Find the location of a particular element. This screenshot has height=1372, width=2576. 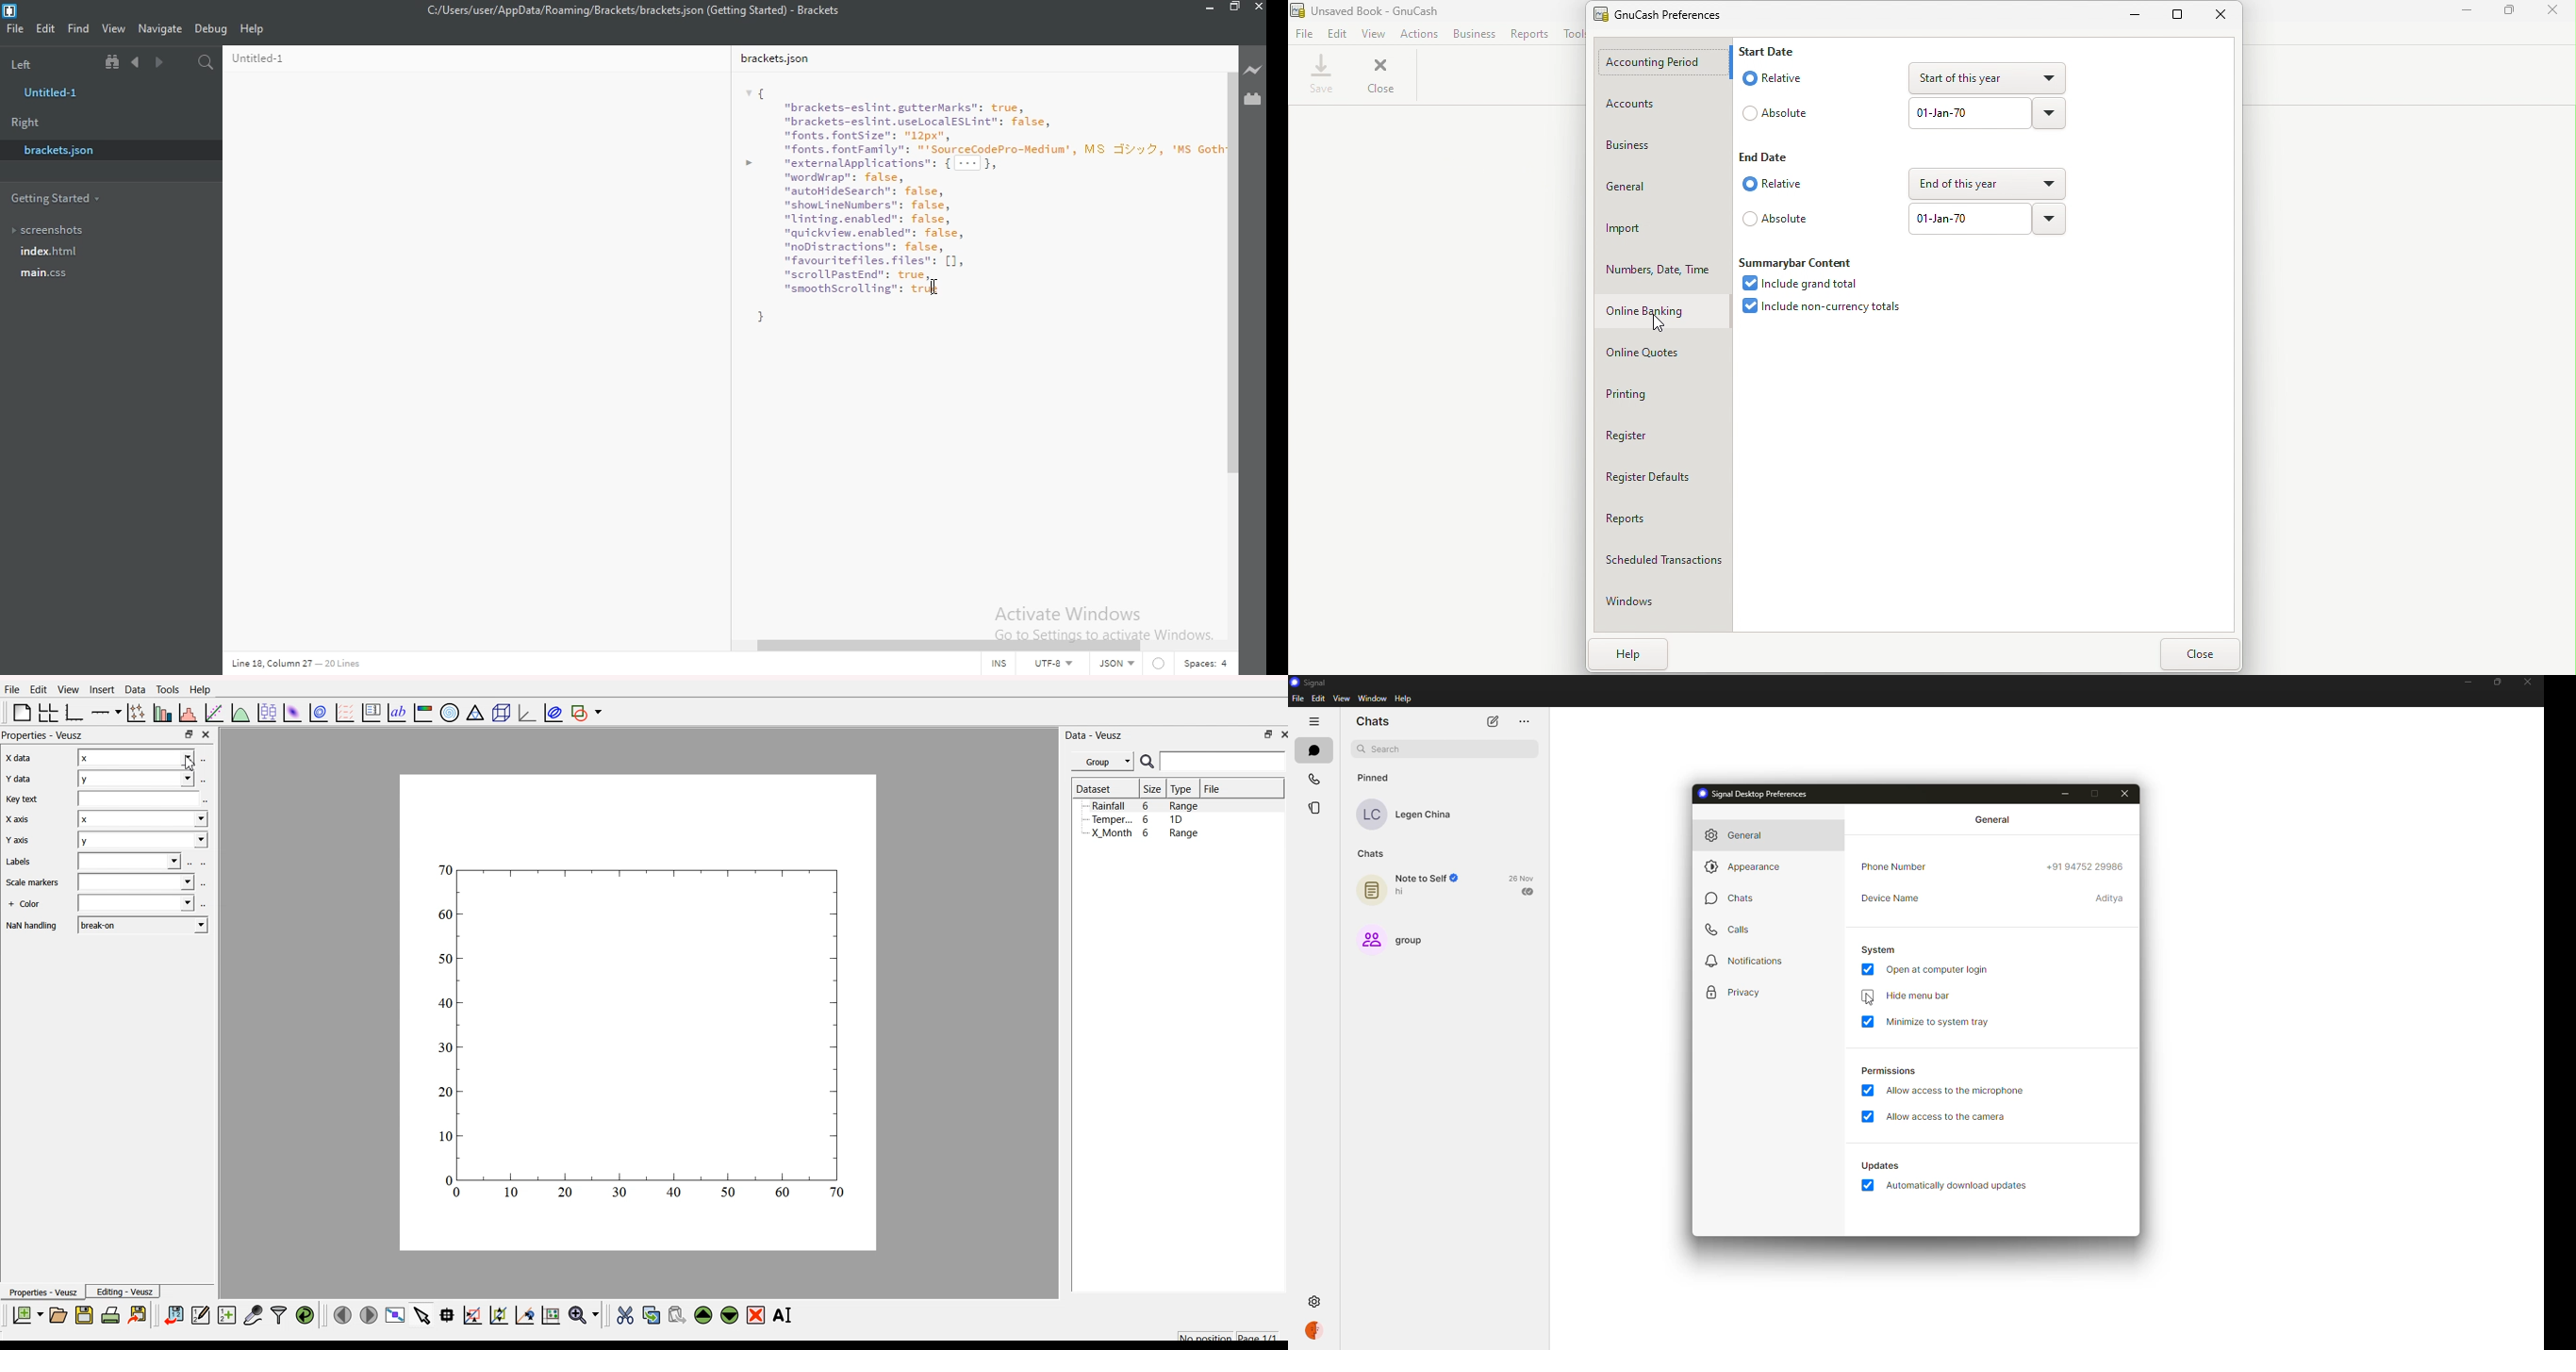

cursor is located at coordinates (196, 762).